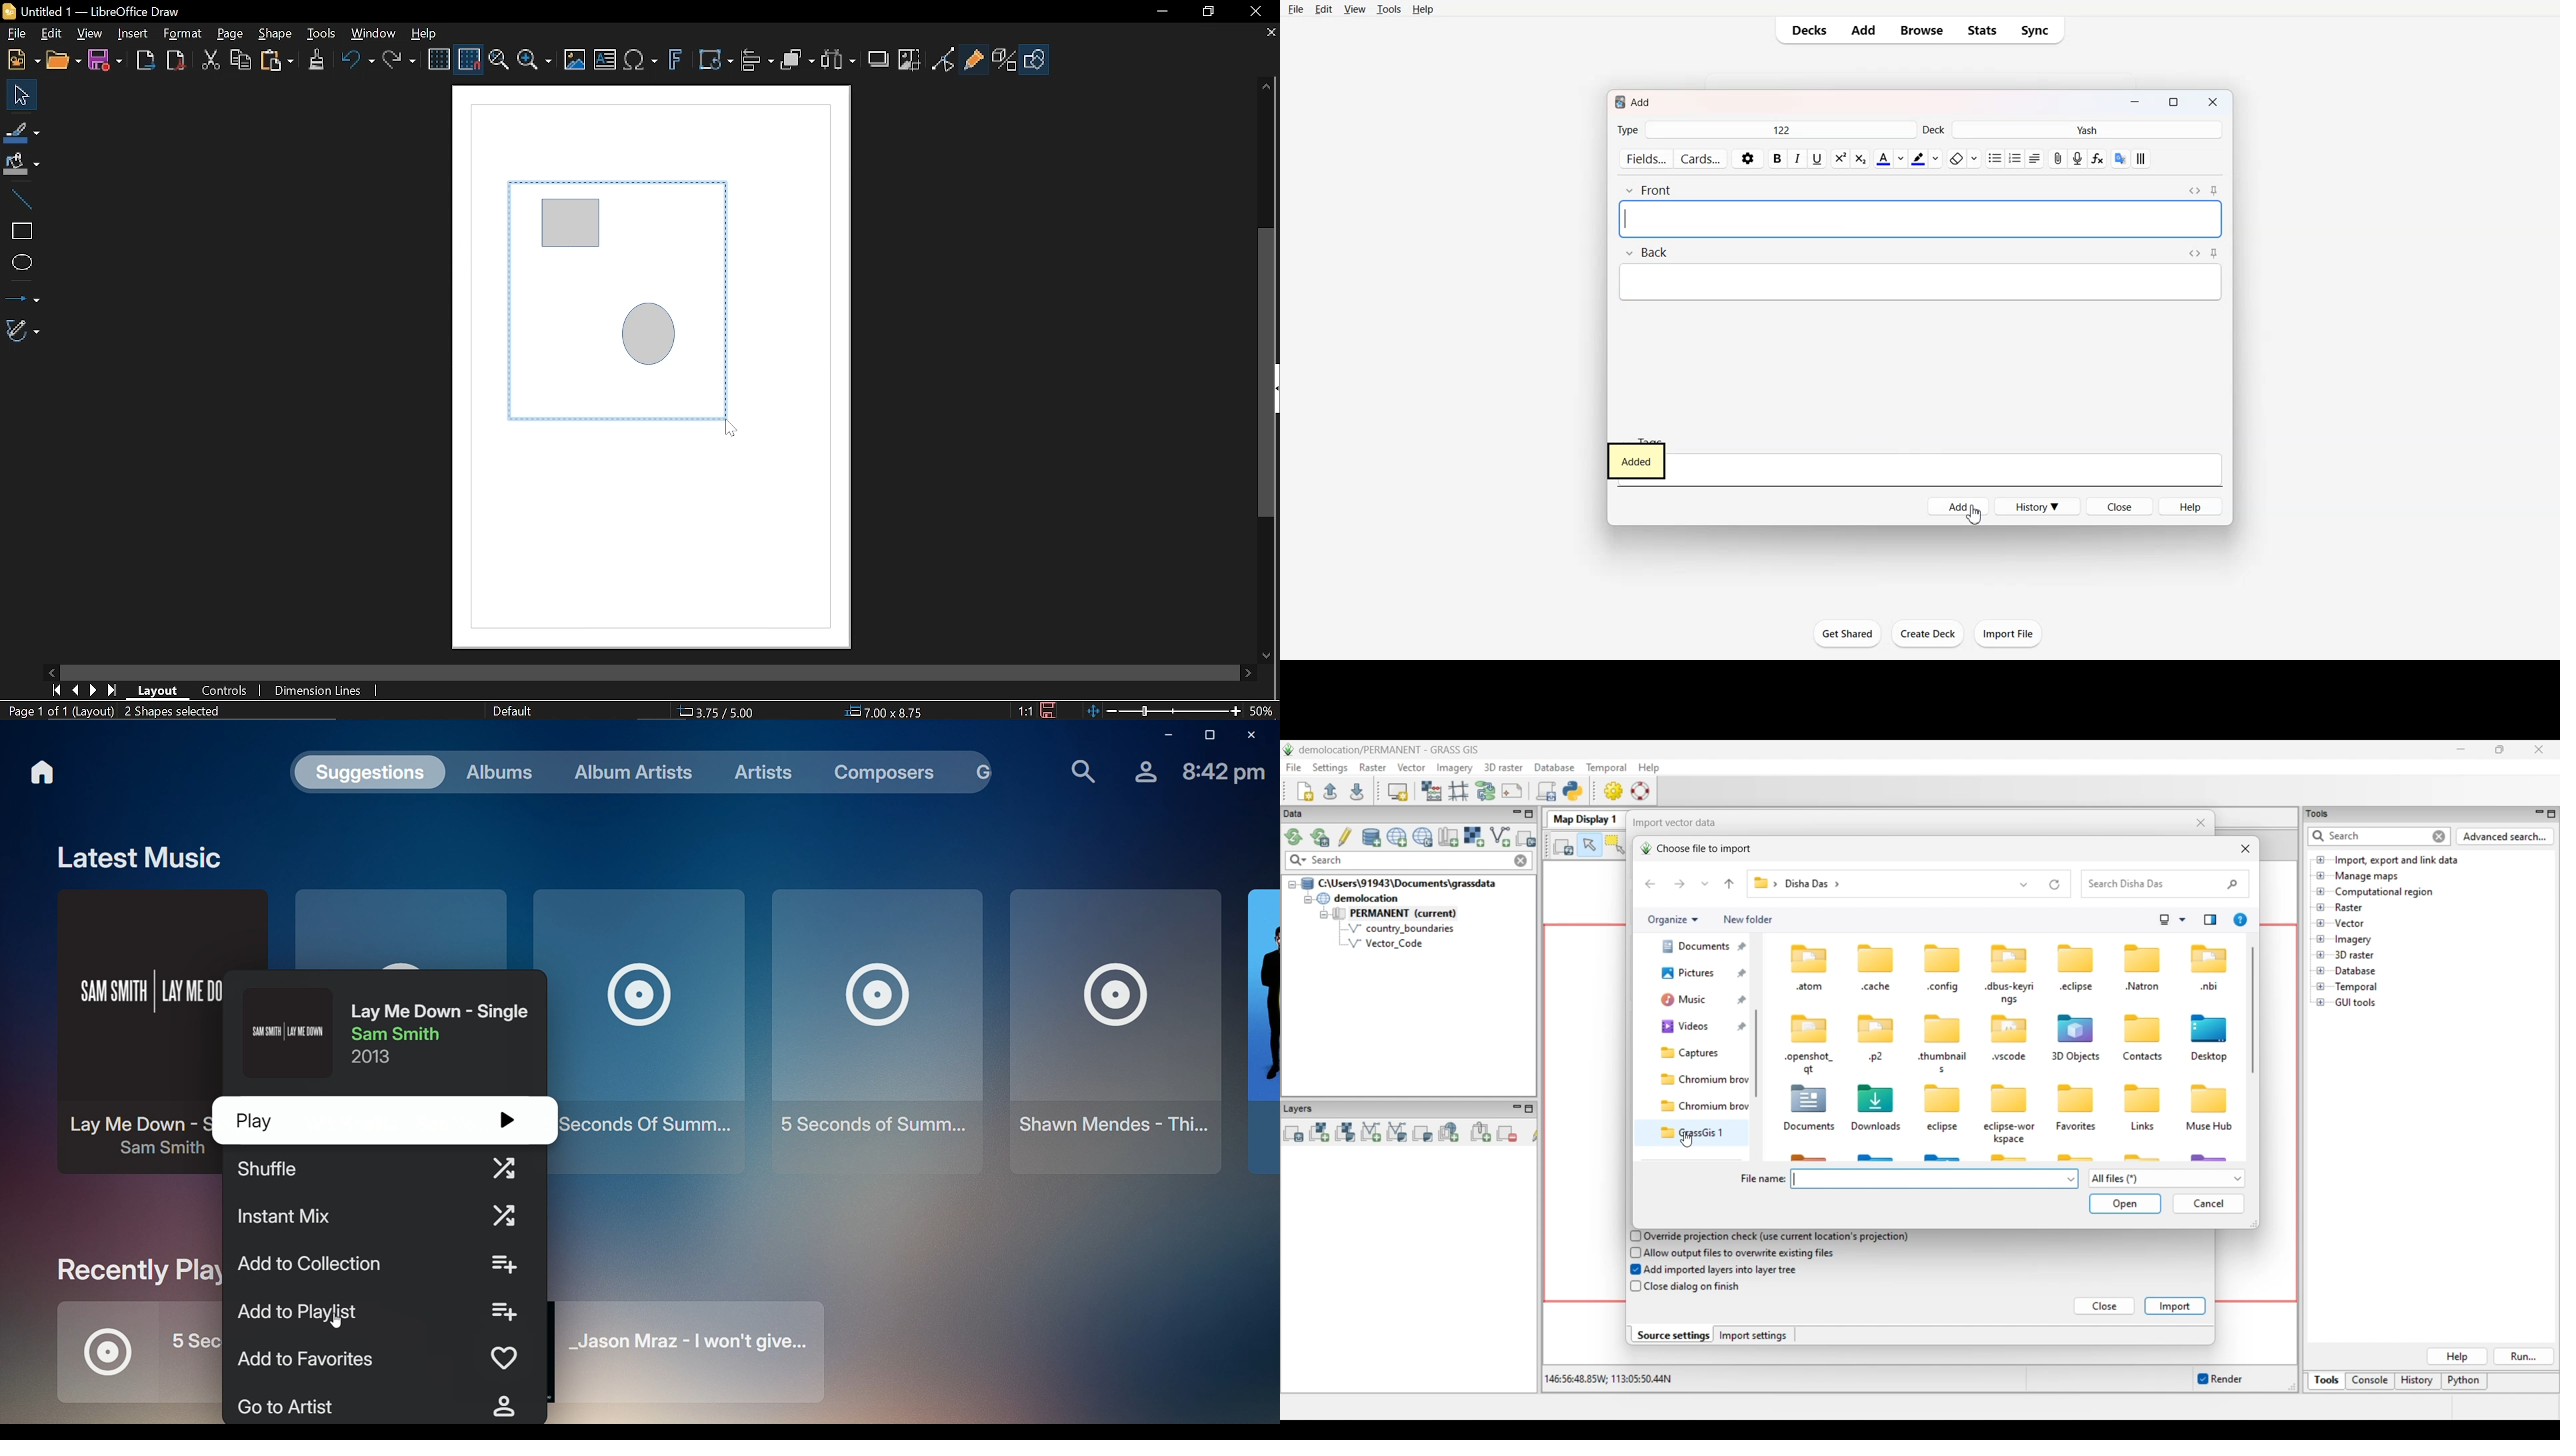 The width and height of the screenshot is (2576, 1456). What do you see at coordinates (1296, 9) in the screenshot?
I see `File` at bounding box center [1296, 9].